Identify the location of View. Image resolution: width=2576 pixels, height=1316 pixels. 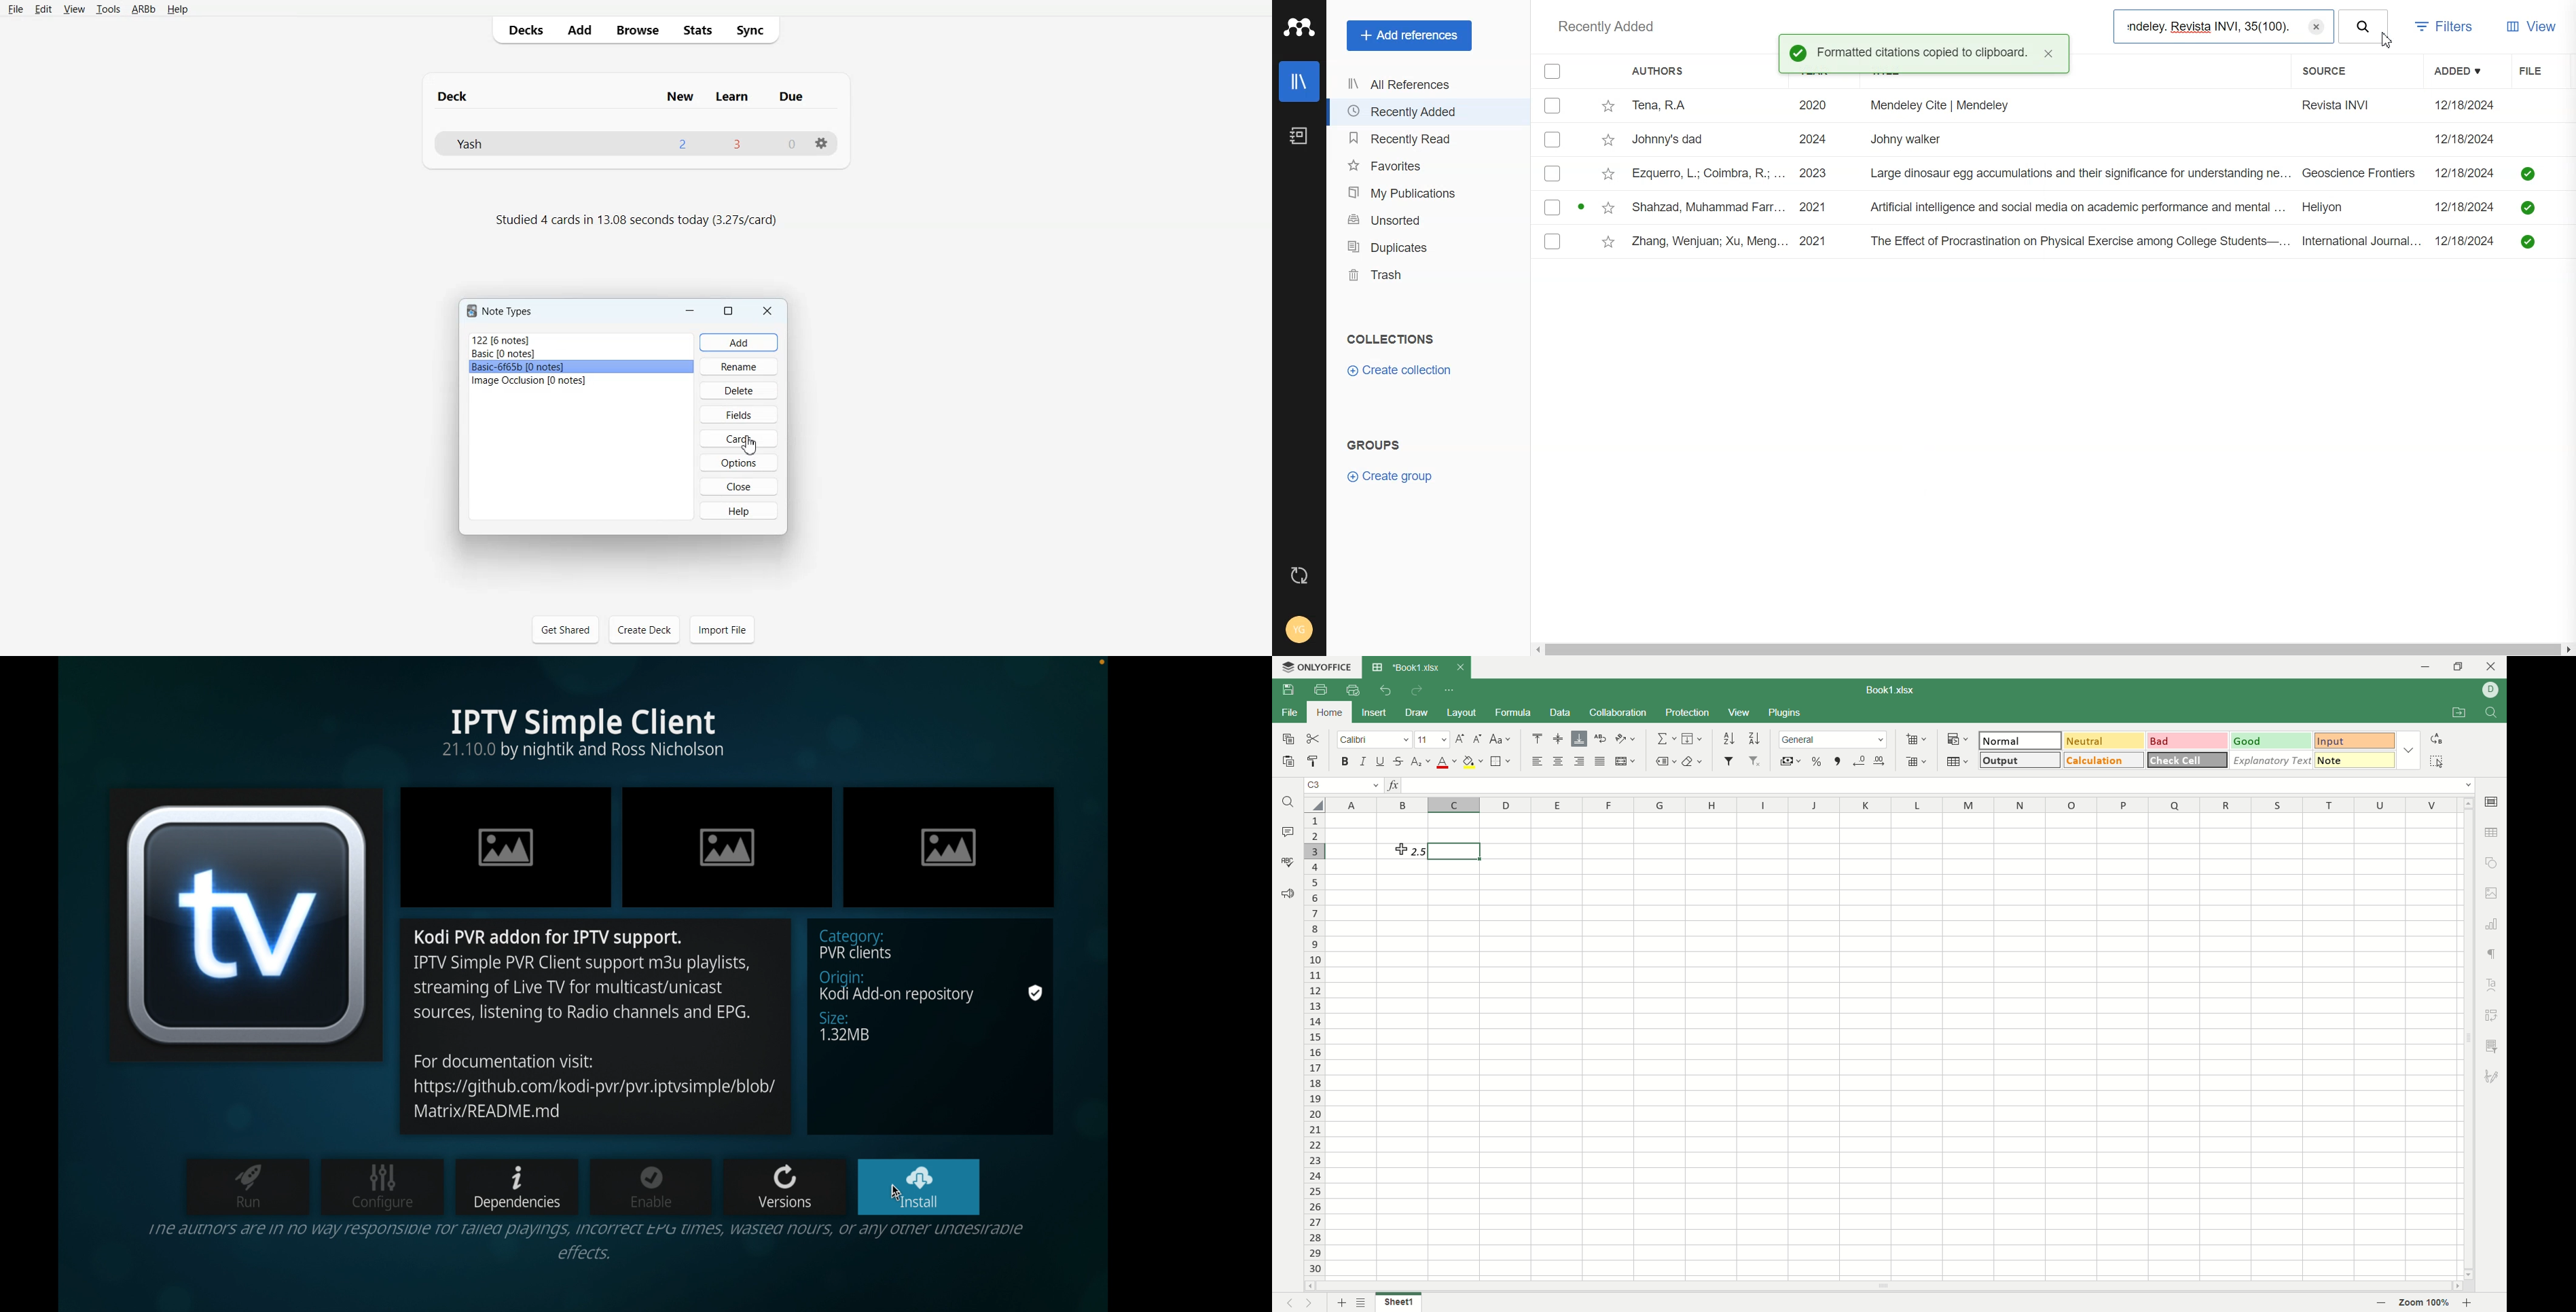
(73, 9).